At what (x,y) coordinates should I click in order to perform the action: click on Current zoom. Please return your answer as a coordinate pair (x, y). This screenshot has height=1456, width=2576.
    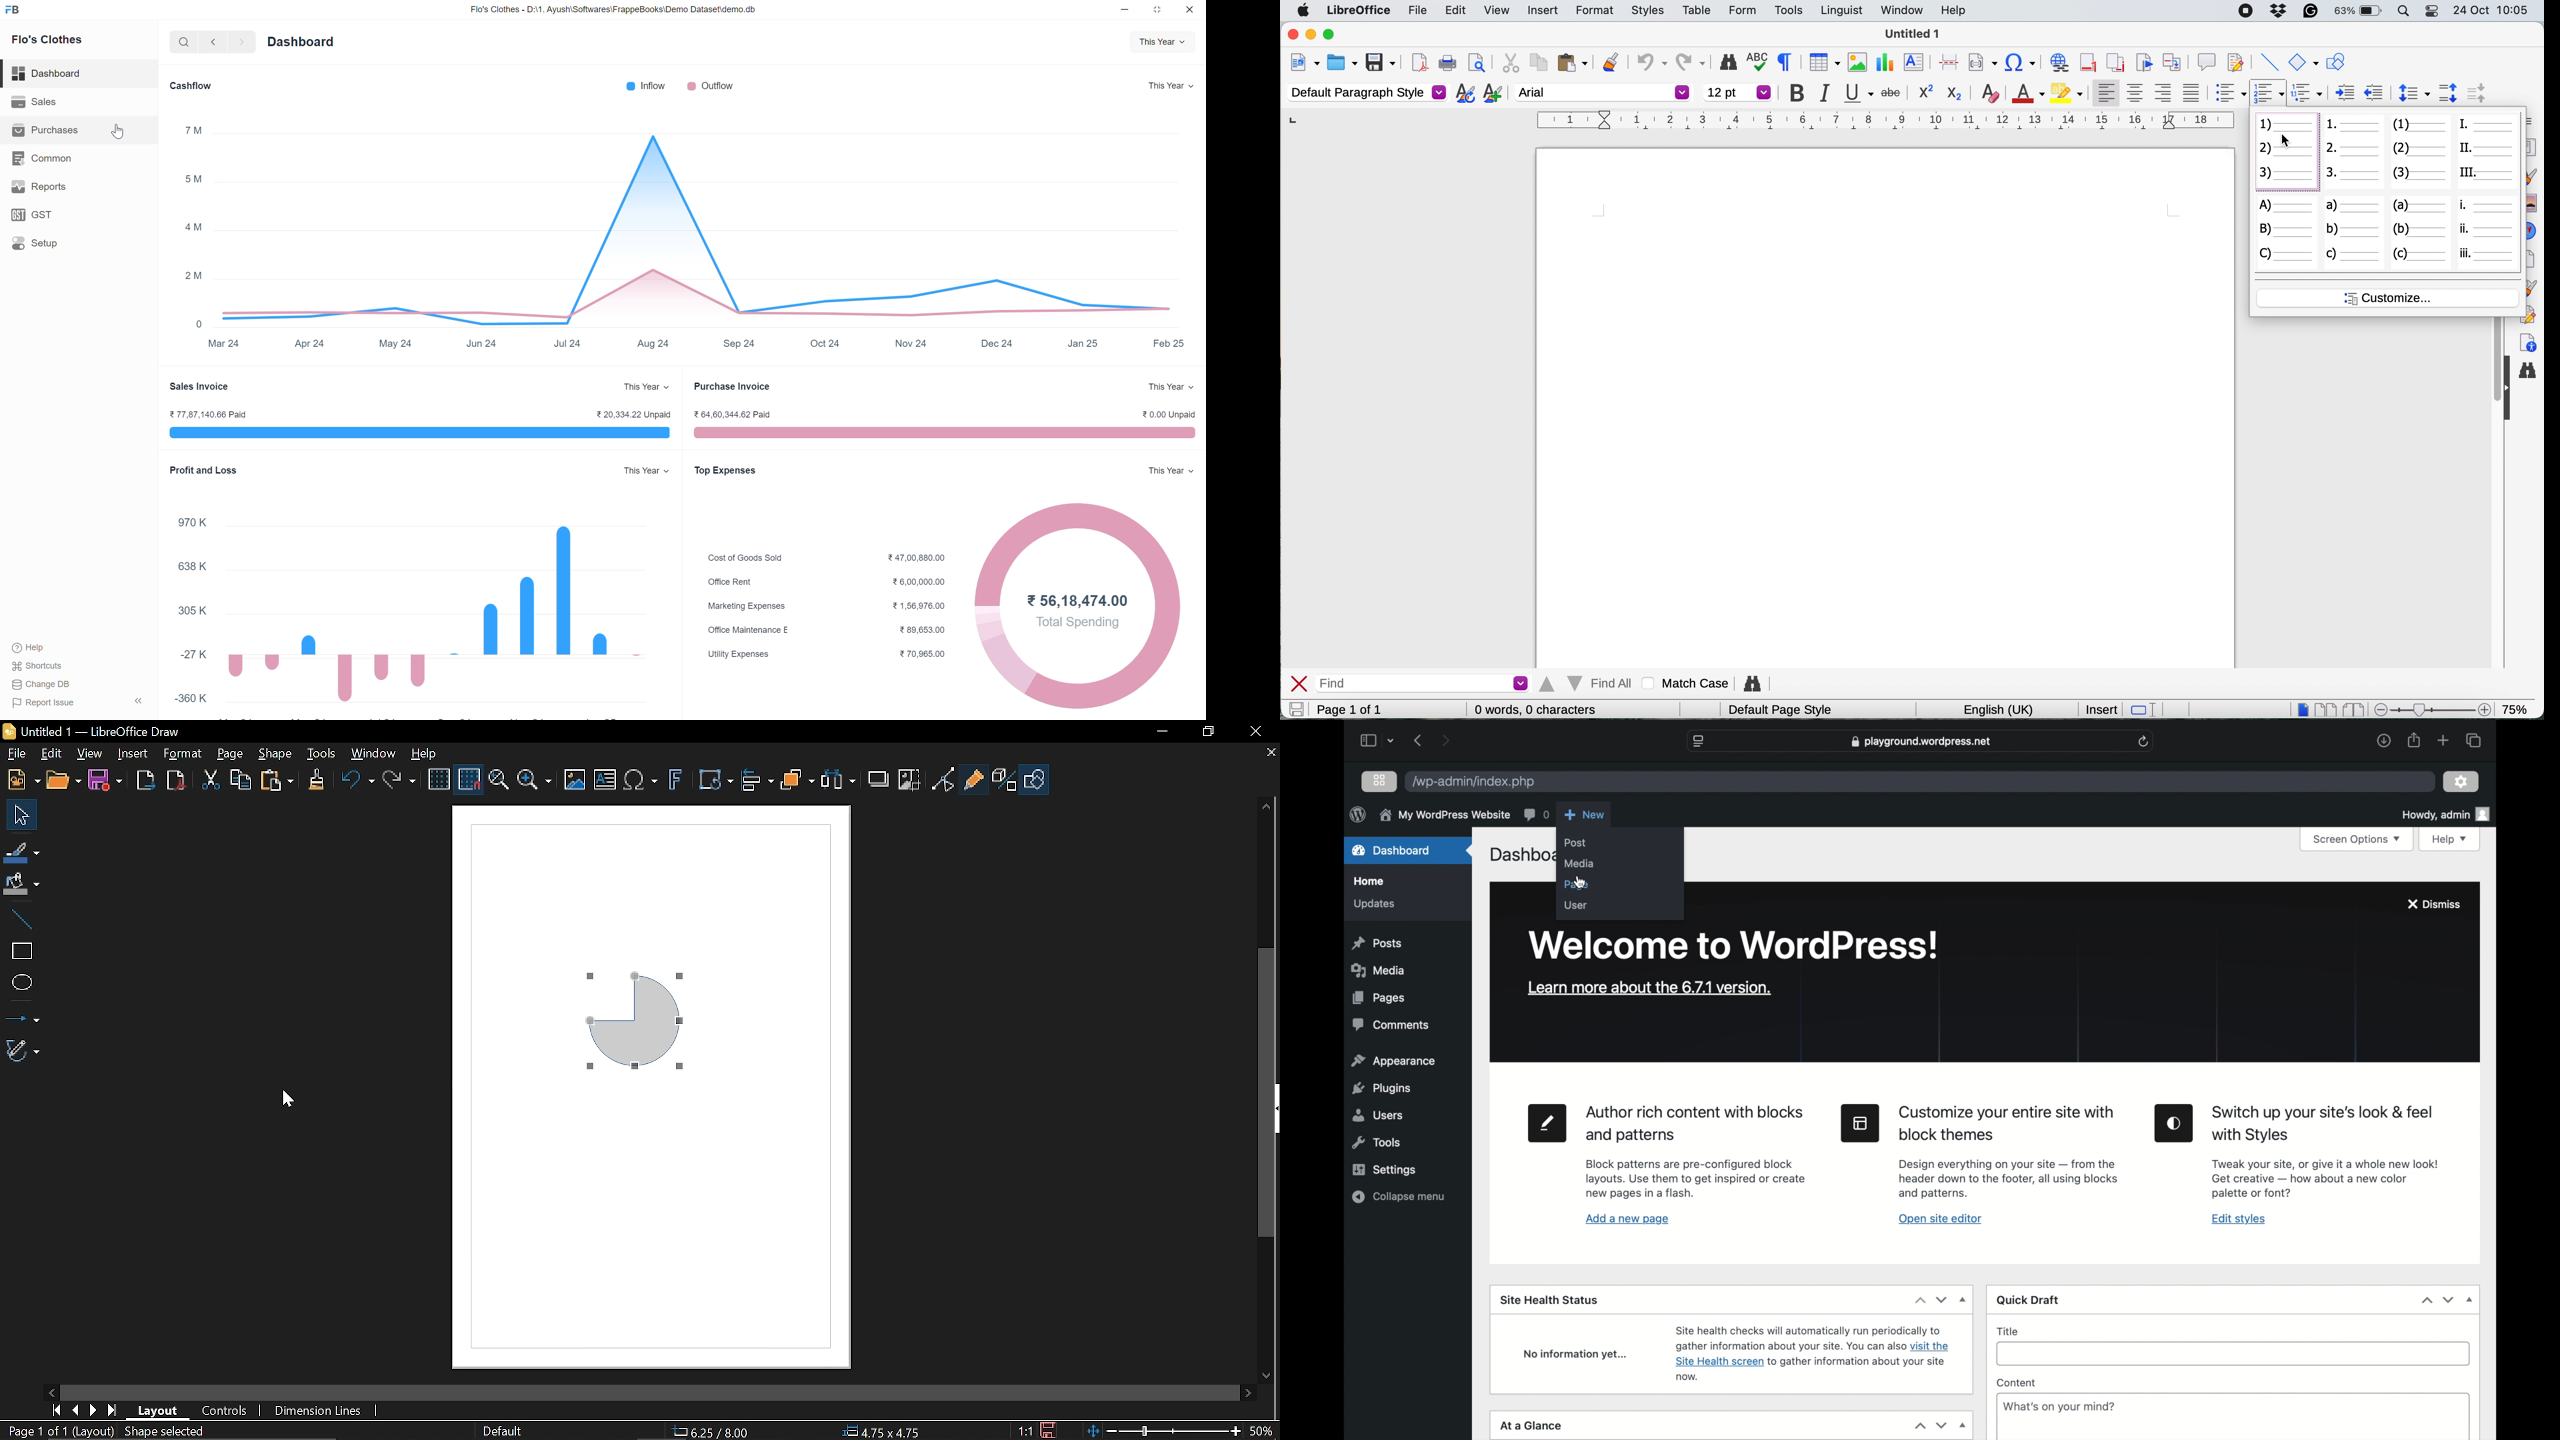
    Looking at the image, I should click on (1265, 1431).